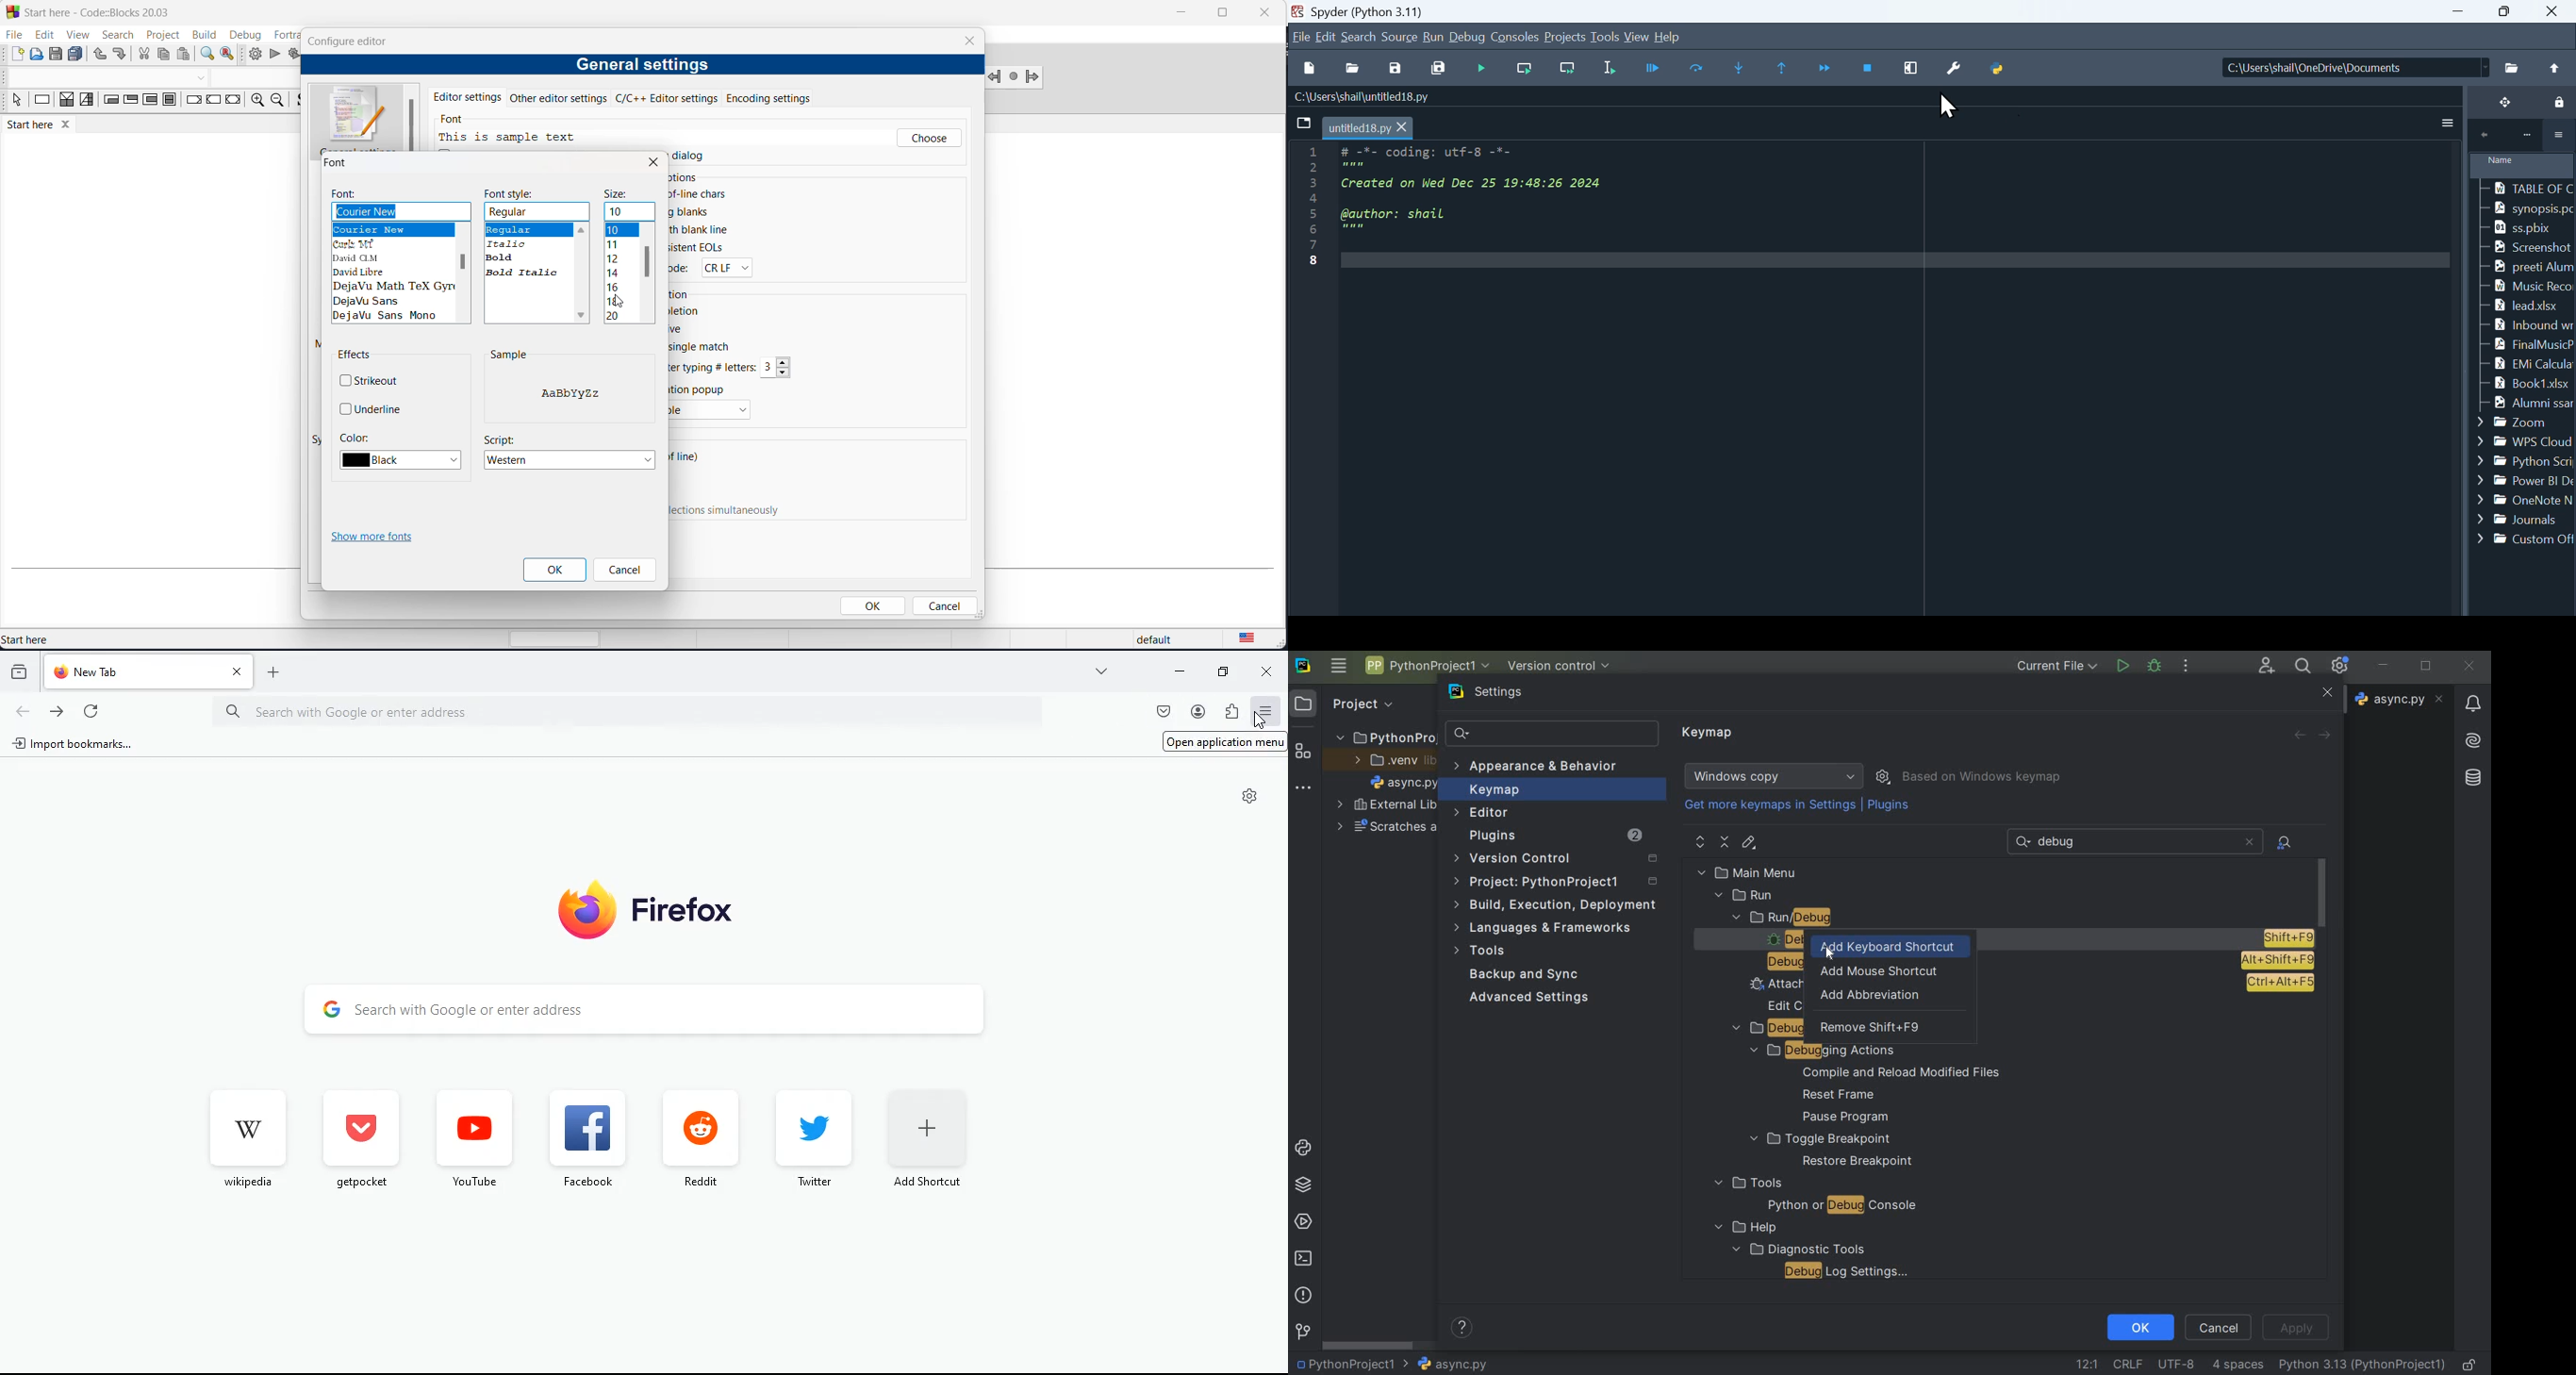 The image size is (2576, 1400). I want to click on , so click(1434, 38).